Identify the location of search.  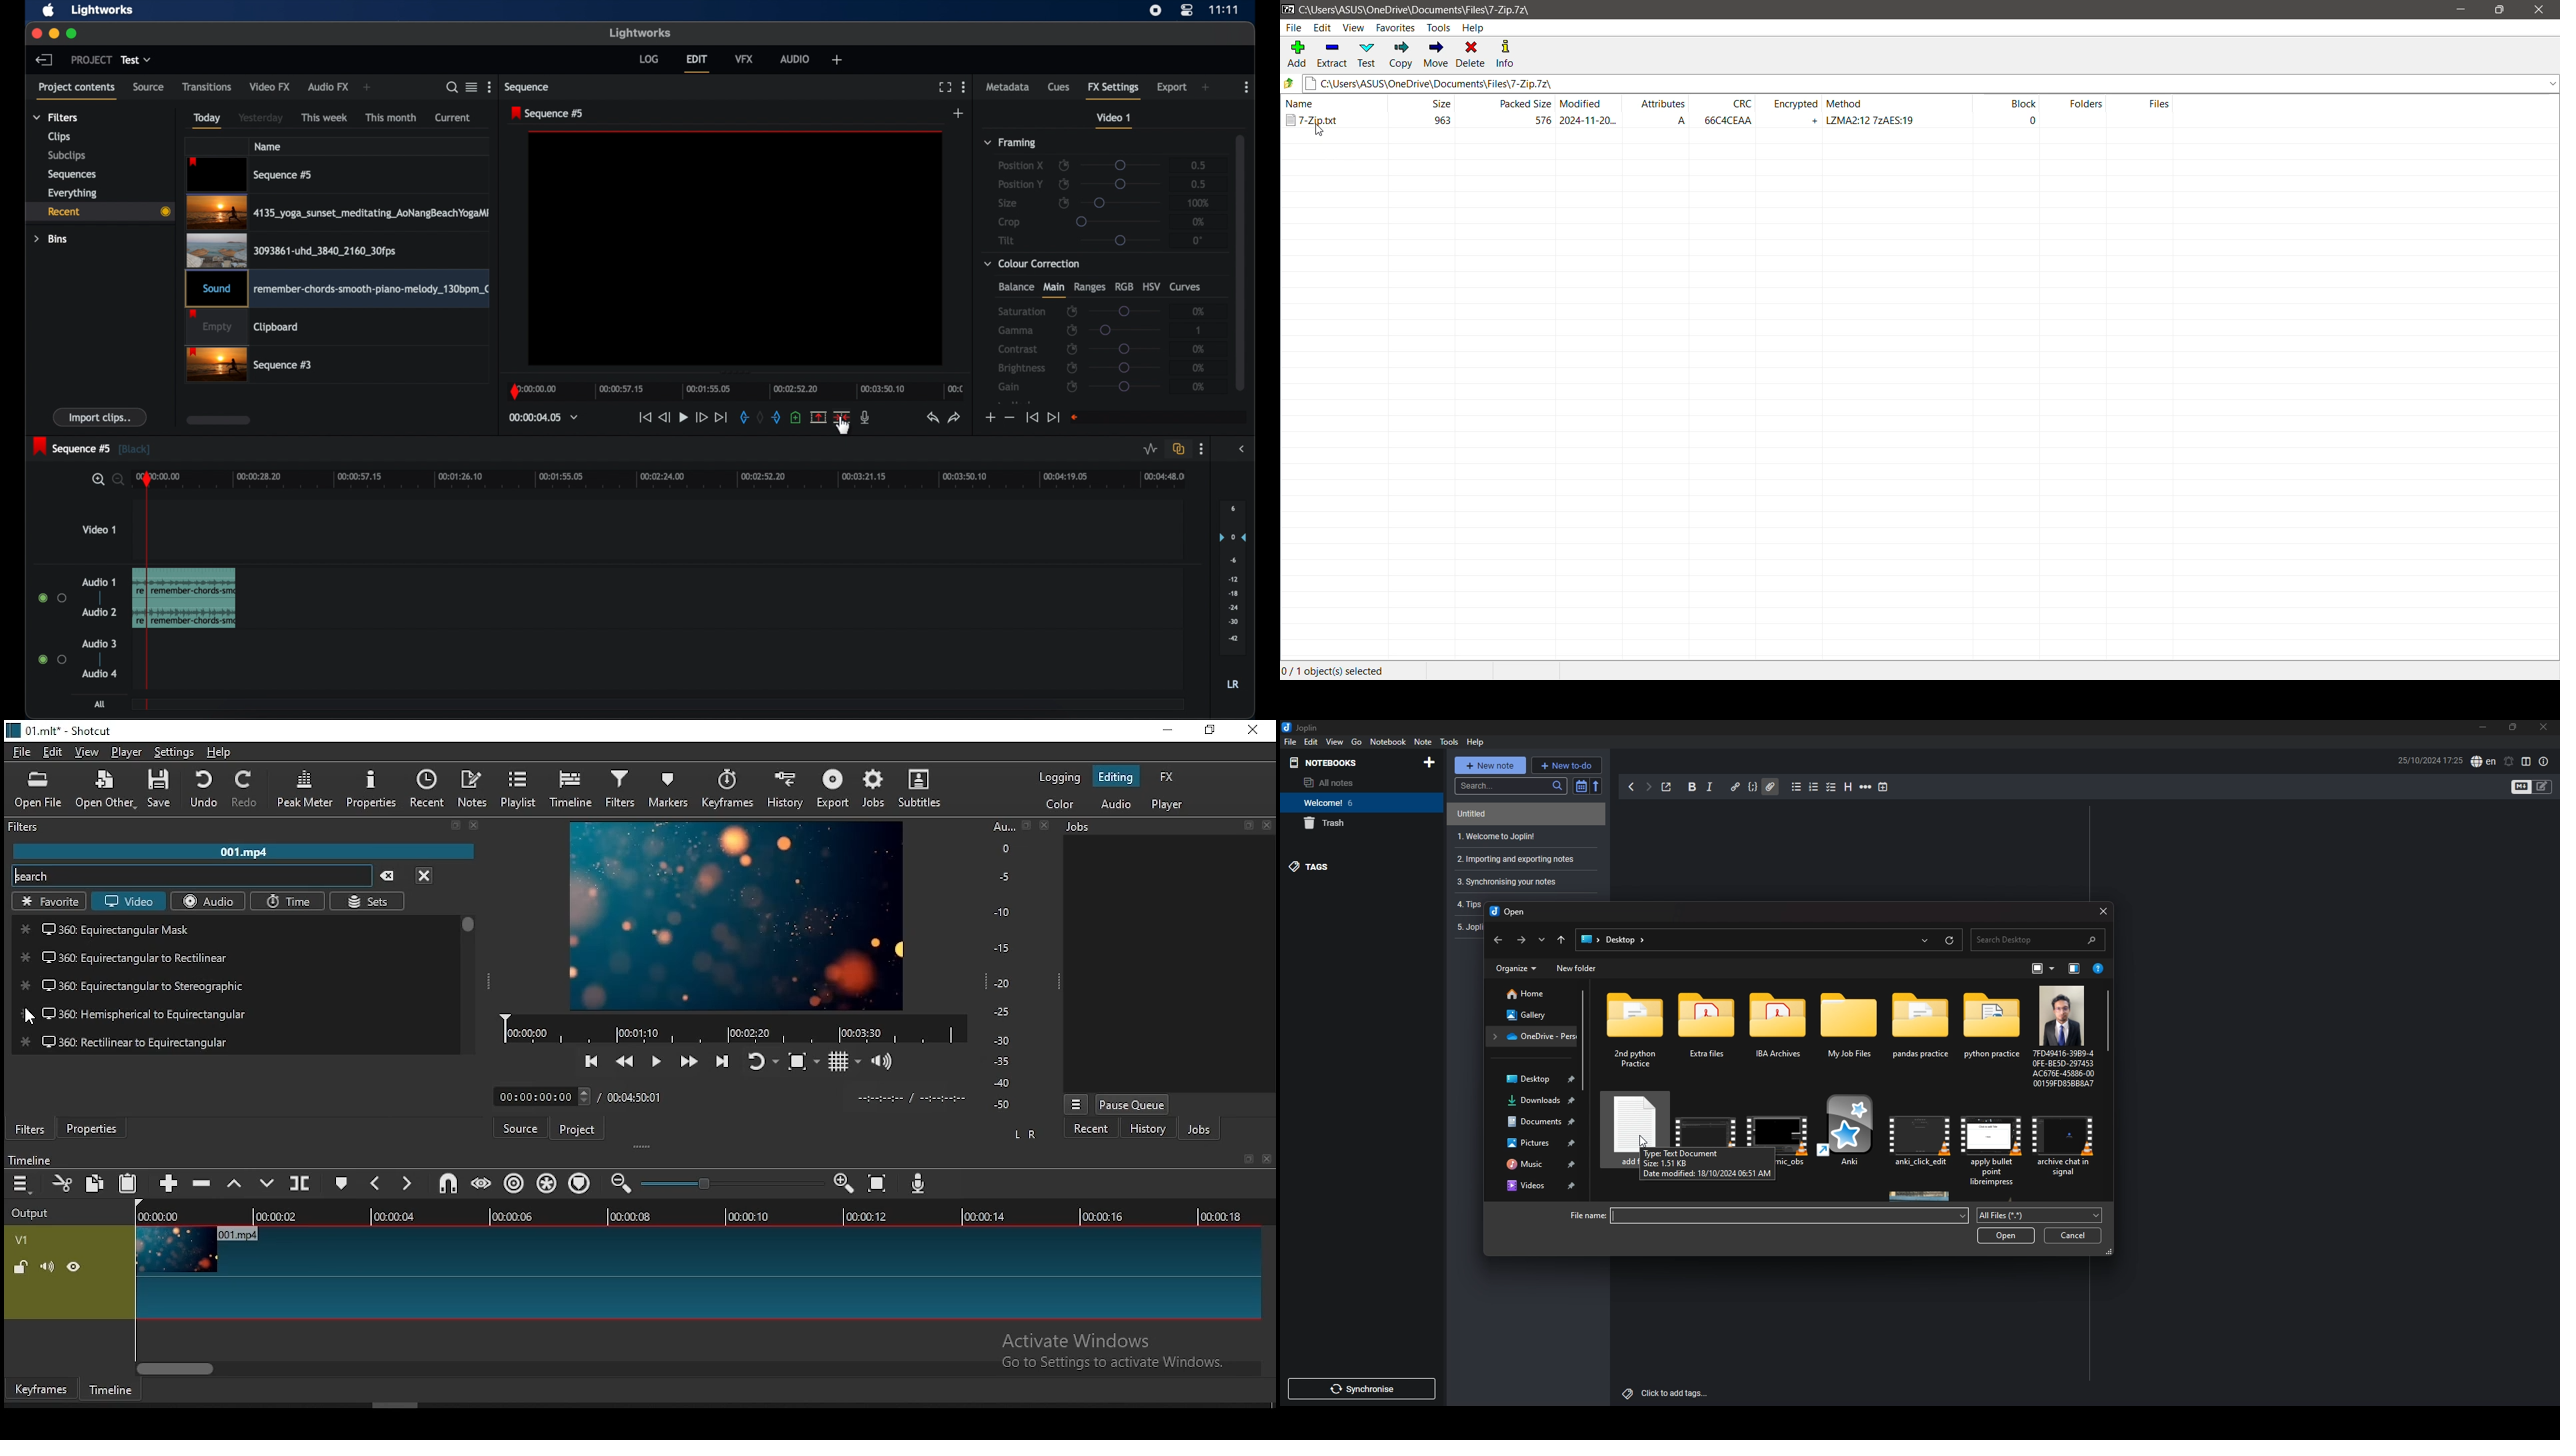
(194, 876).